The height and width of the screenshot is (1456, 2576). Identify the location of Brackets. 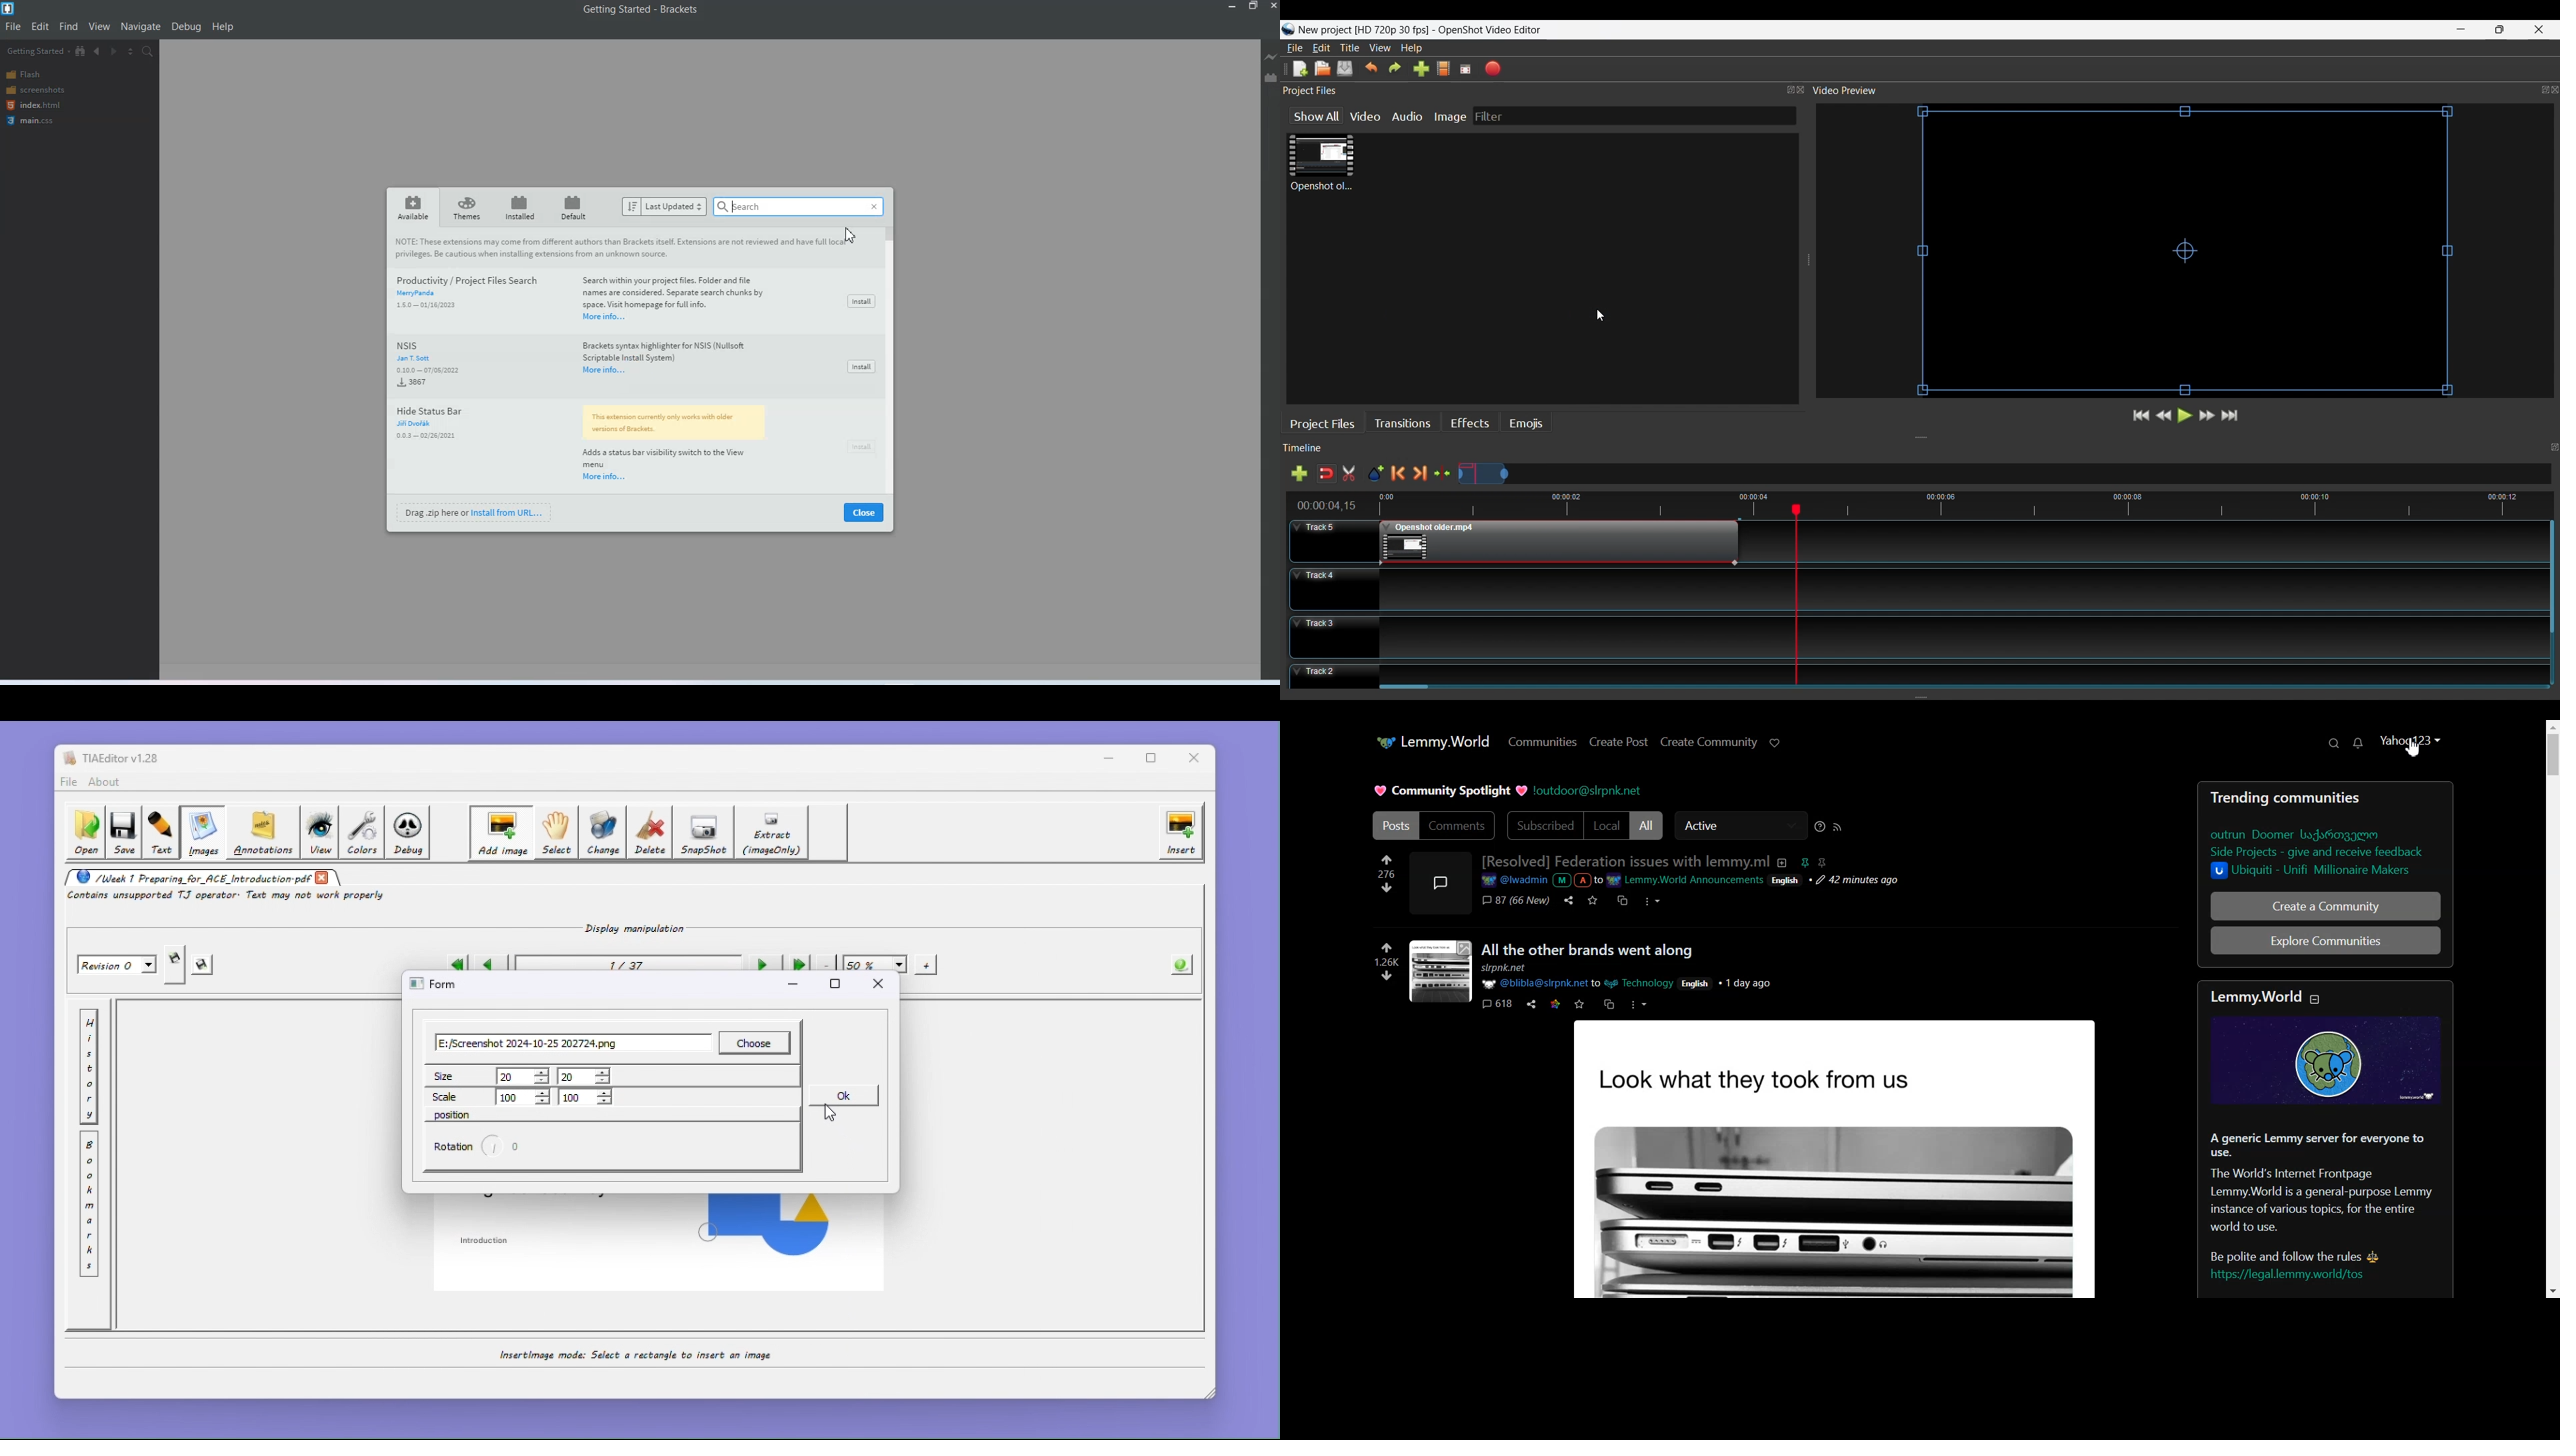
(679, 9).